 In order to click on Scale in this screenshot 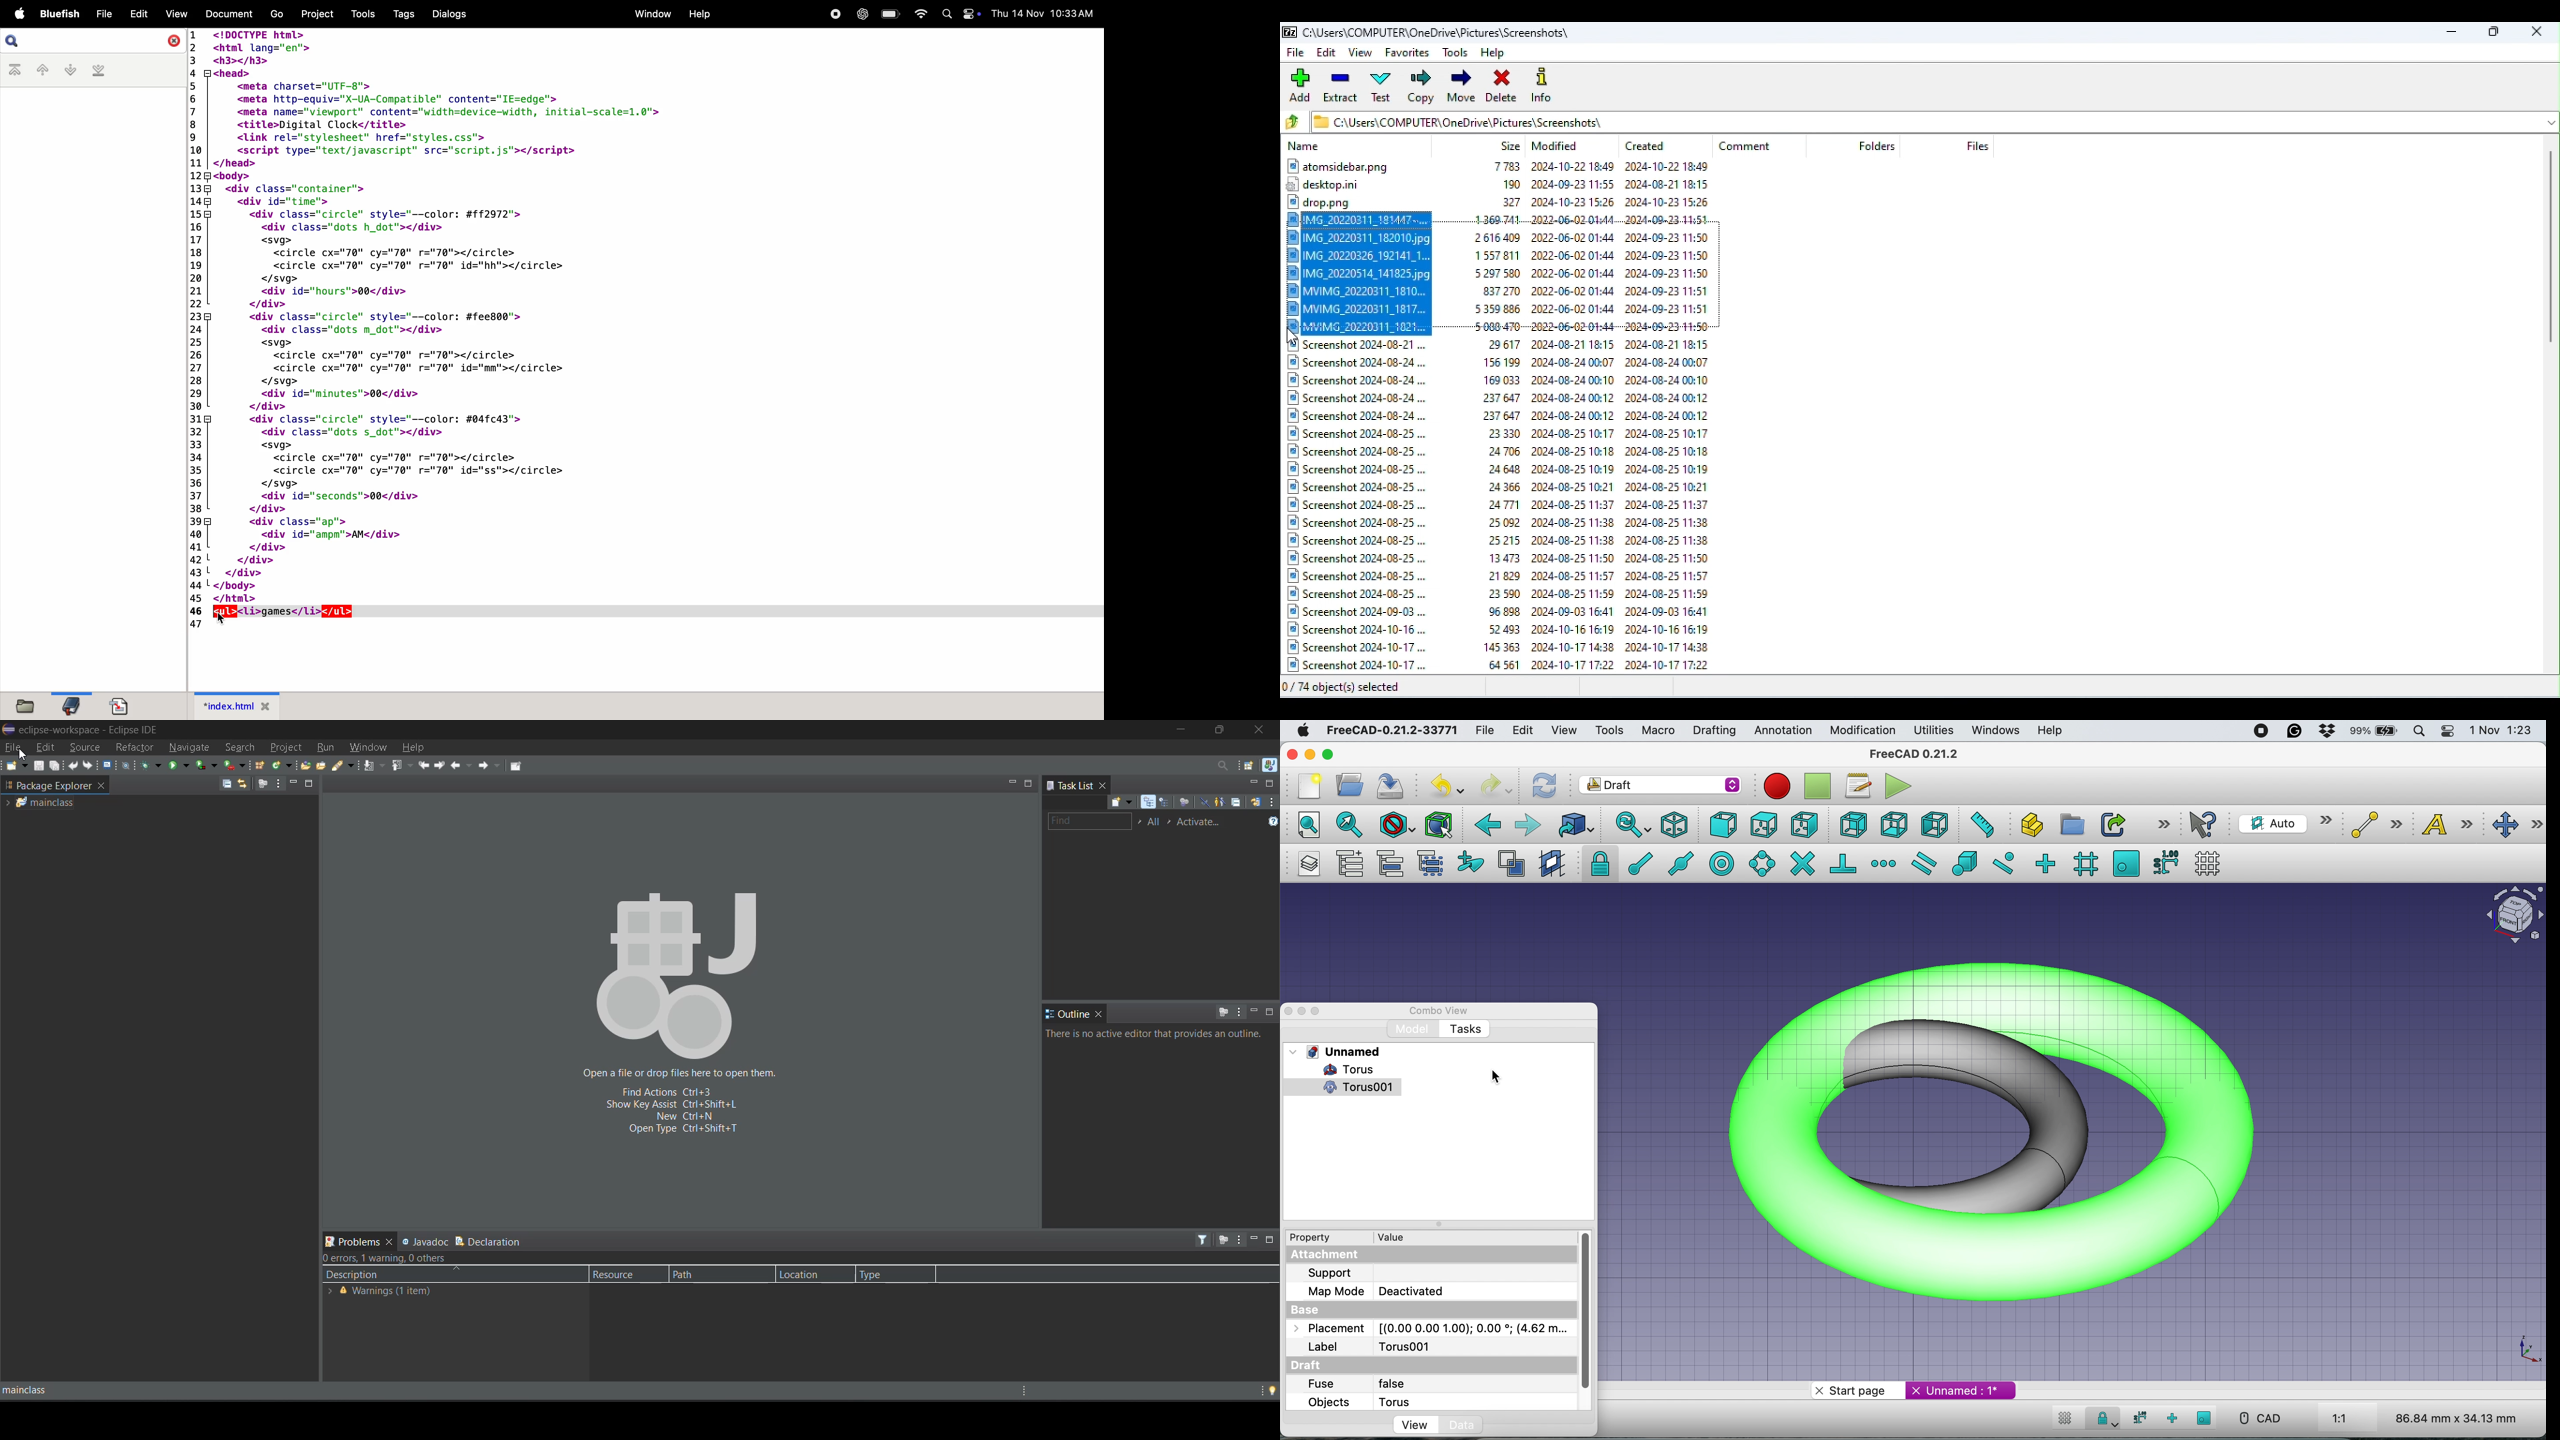, I will do `click(2527, 1350)`.